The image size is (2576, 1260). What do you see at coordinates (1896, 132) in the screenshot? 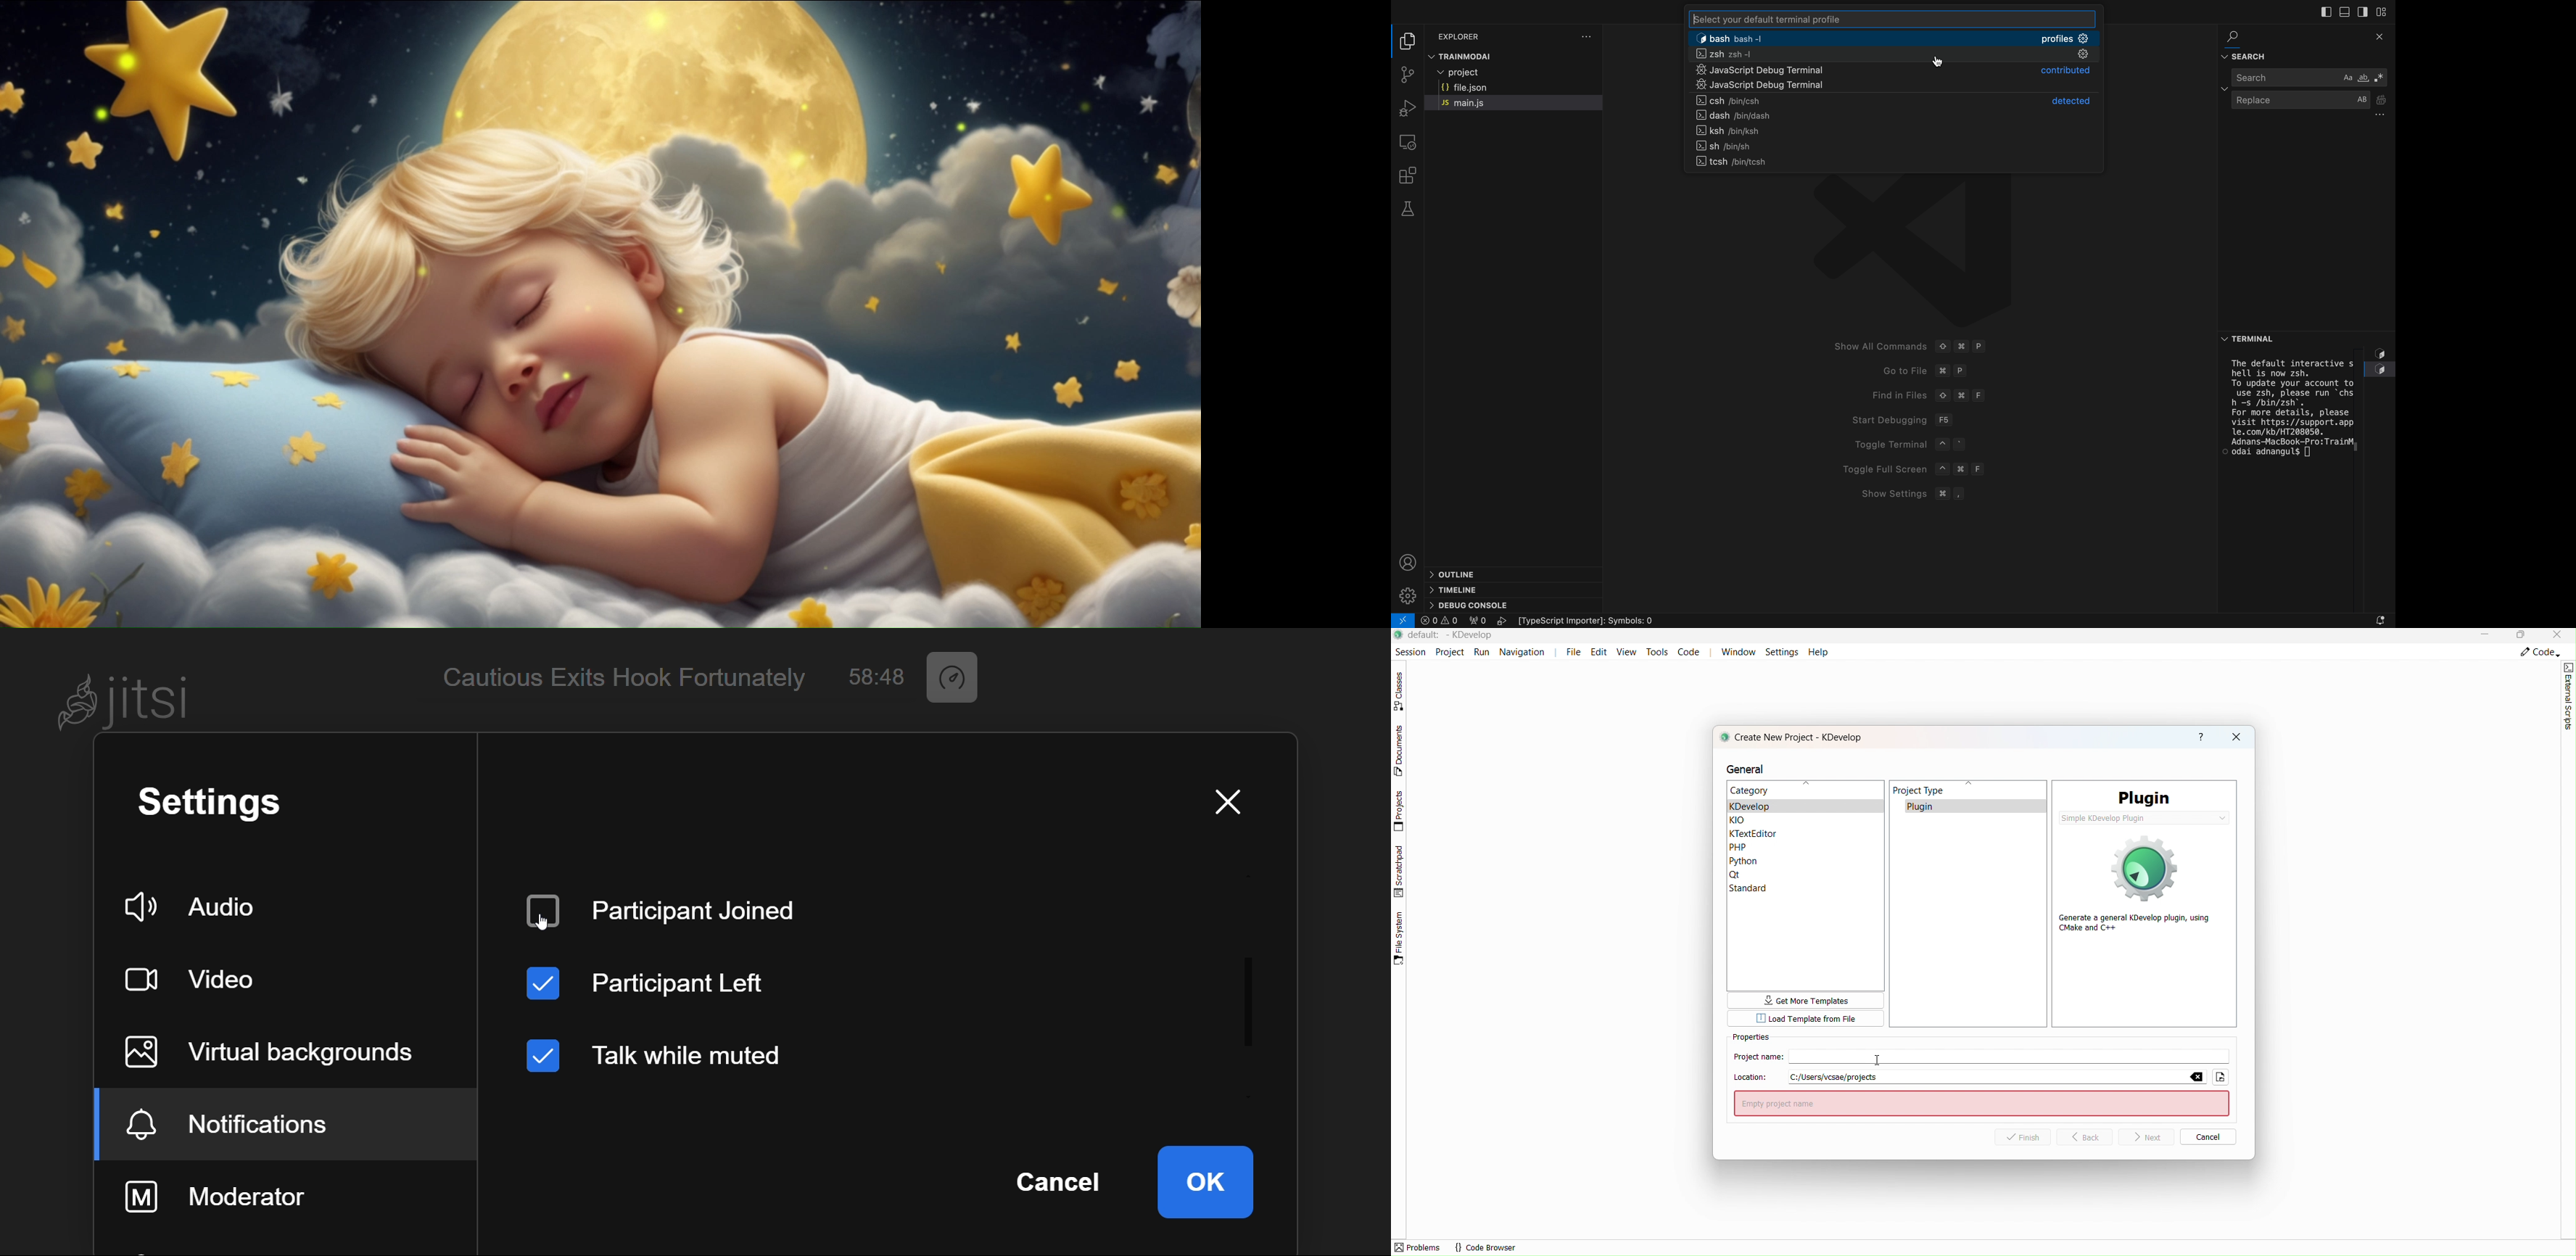
I see `` at bounding box center [1896, 132].